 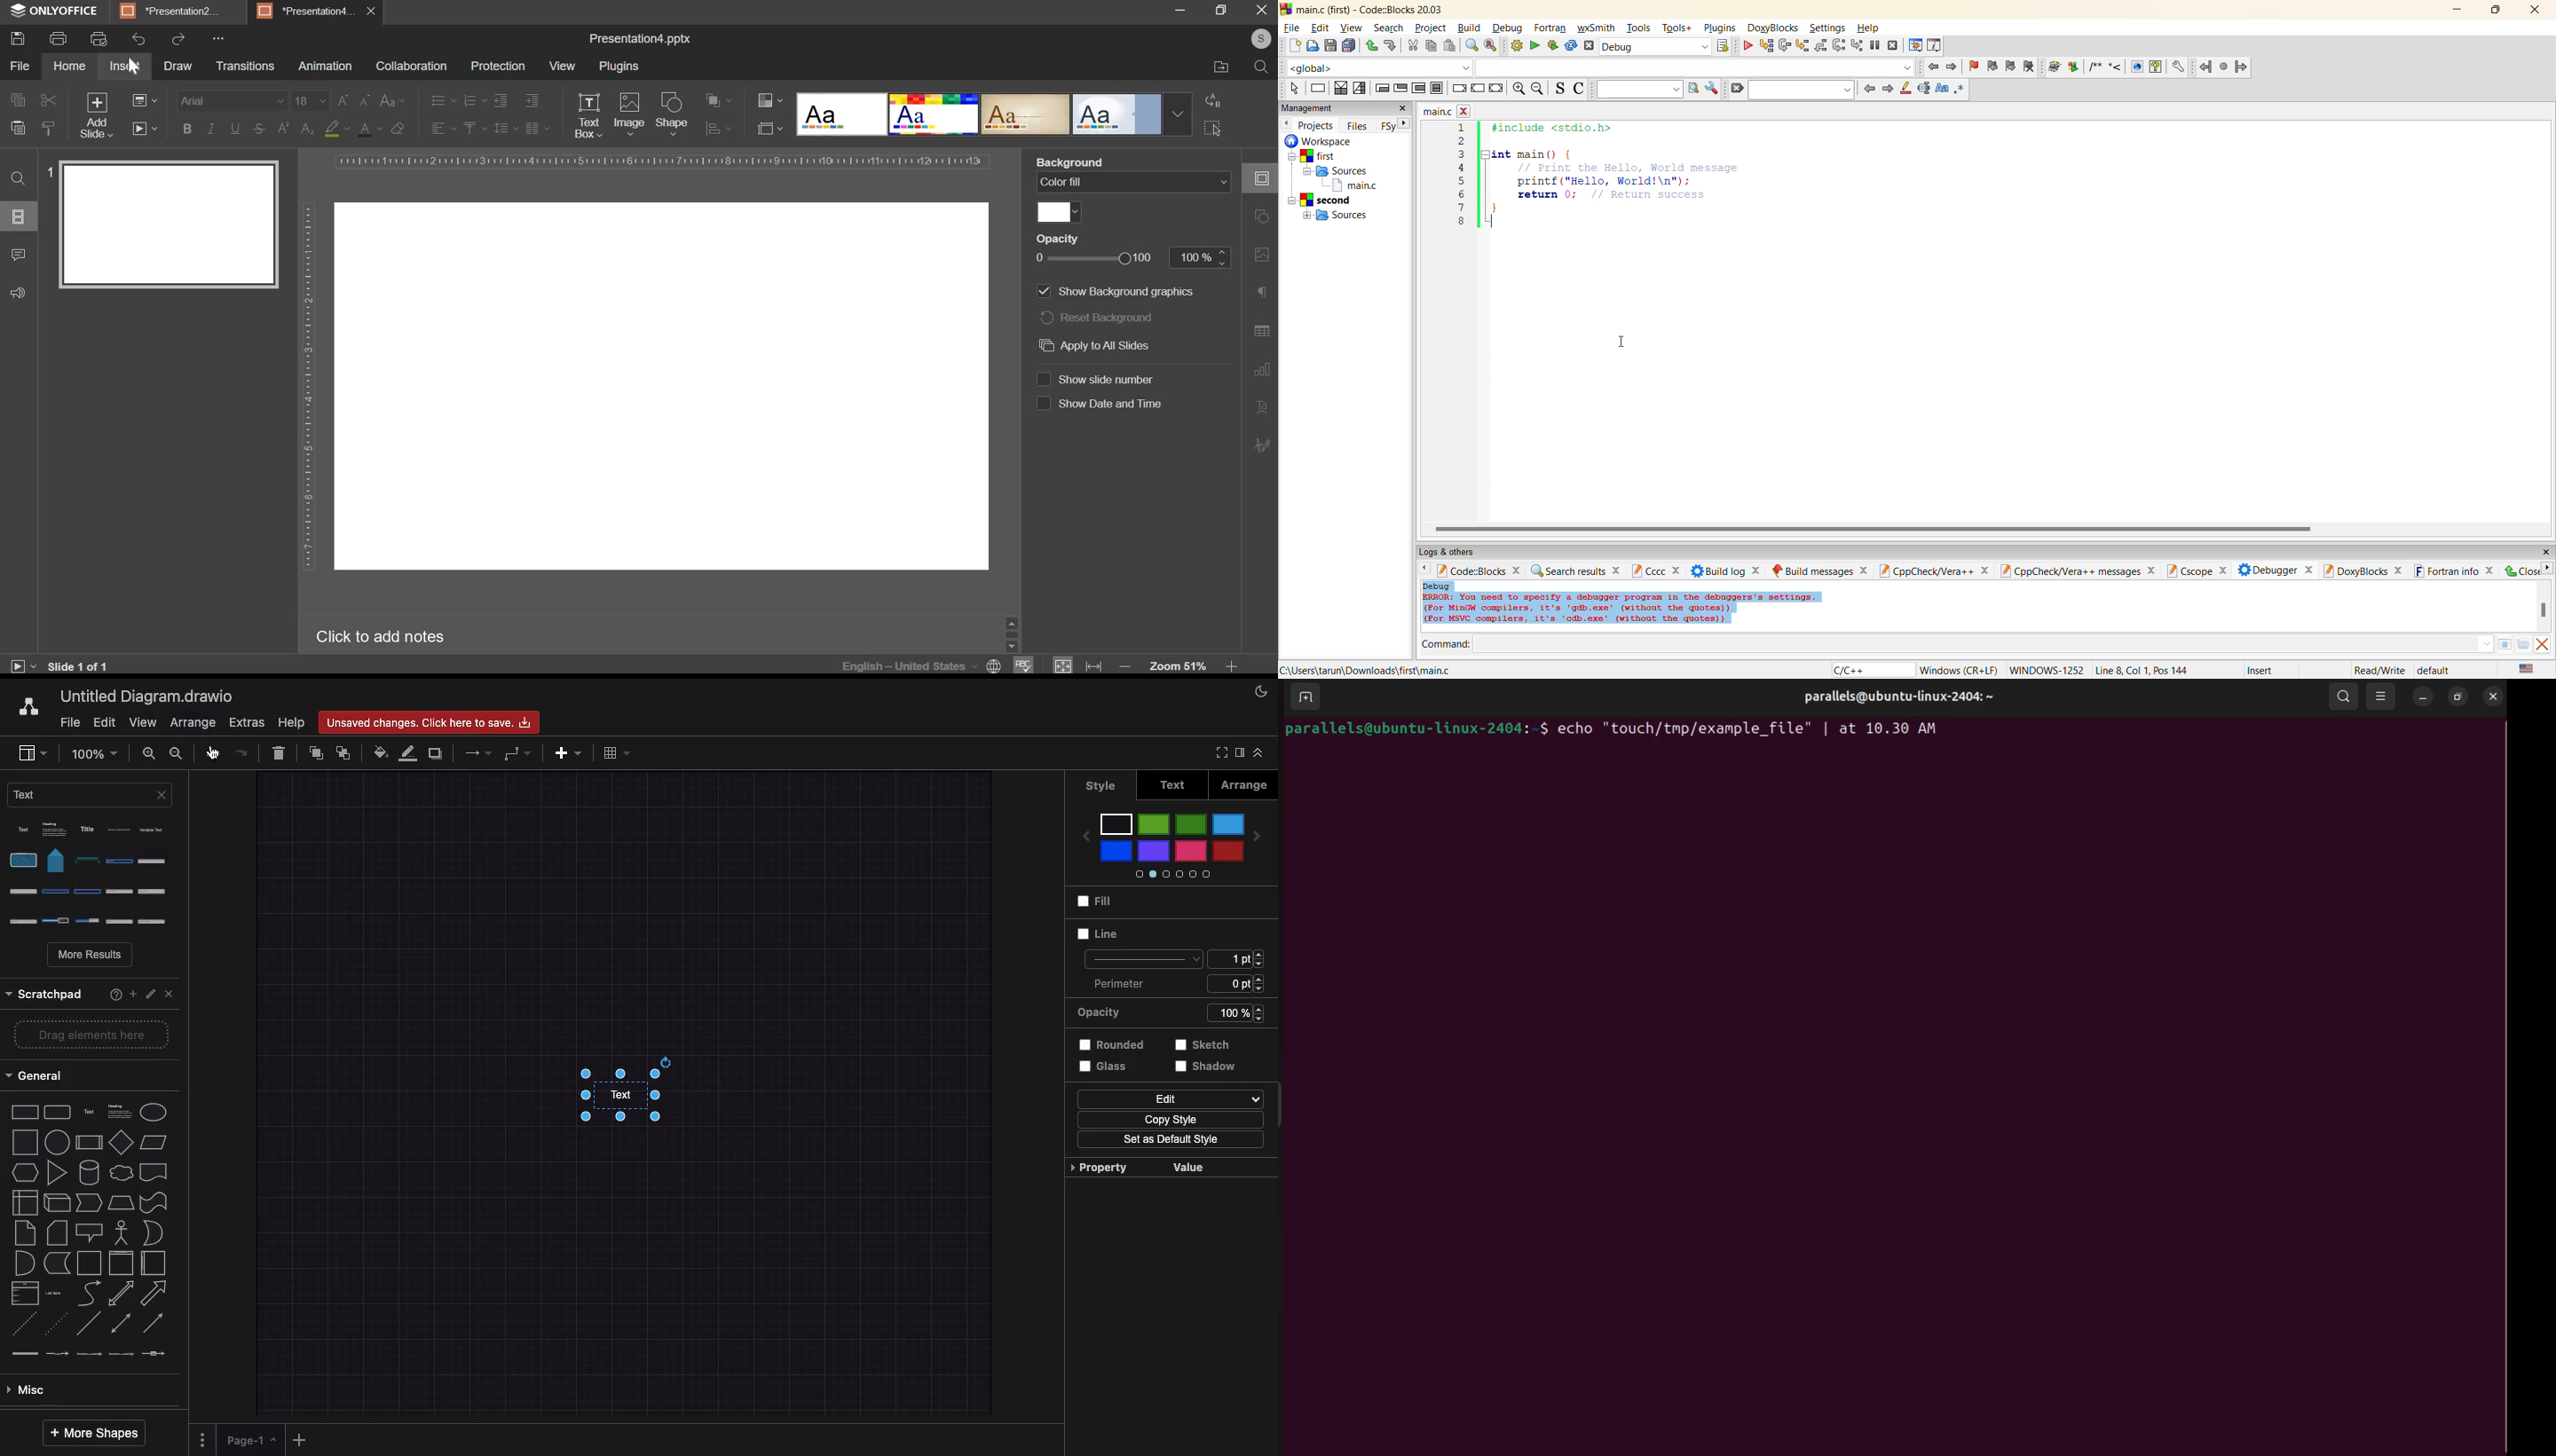 What do you see at coordinates (225, 37) in the screenshot?
I see `more` at bounding box center [225, 37].